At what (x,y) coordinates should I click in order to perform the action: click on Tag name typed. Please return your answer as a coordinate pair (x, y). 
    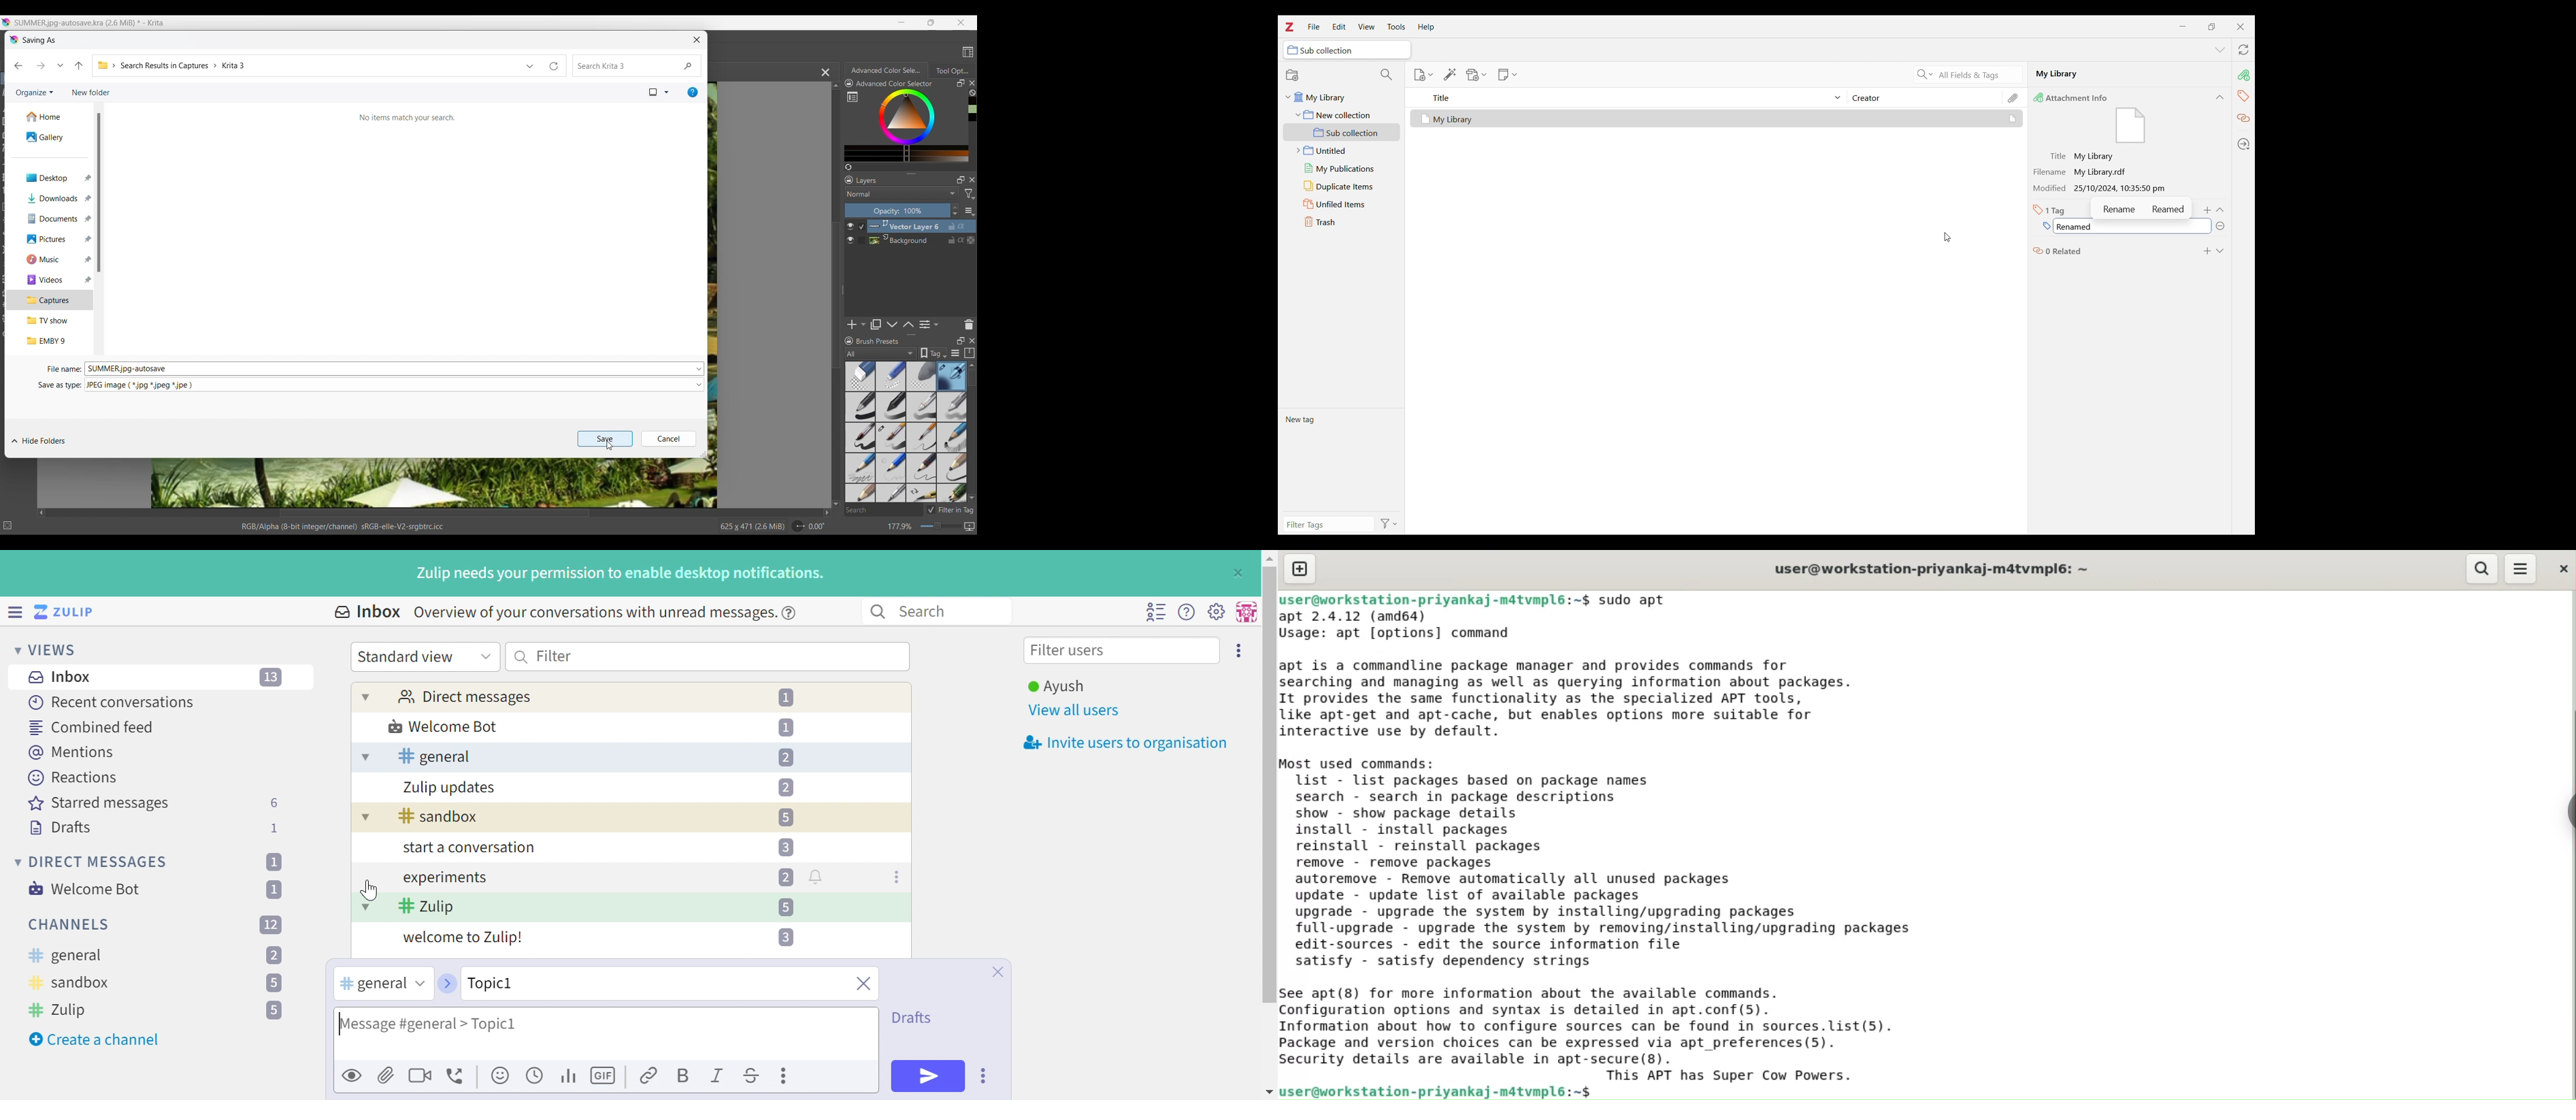
    Looking at the image, I should click on (2128, 226).